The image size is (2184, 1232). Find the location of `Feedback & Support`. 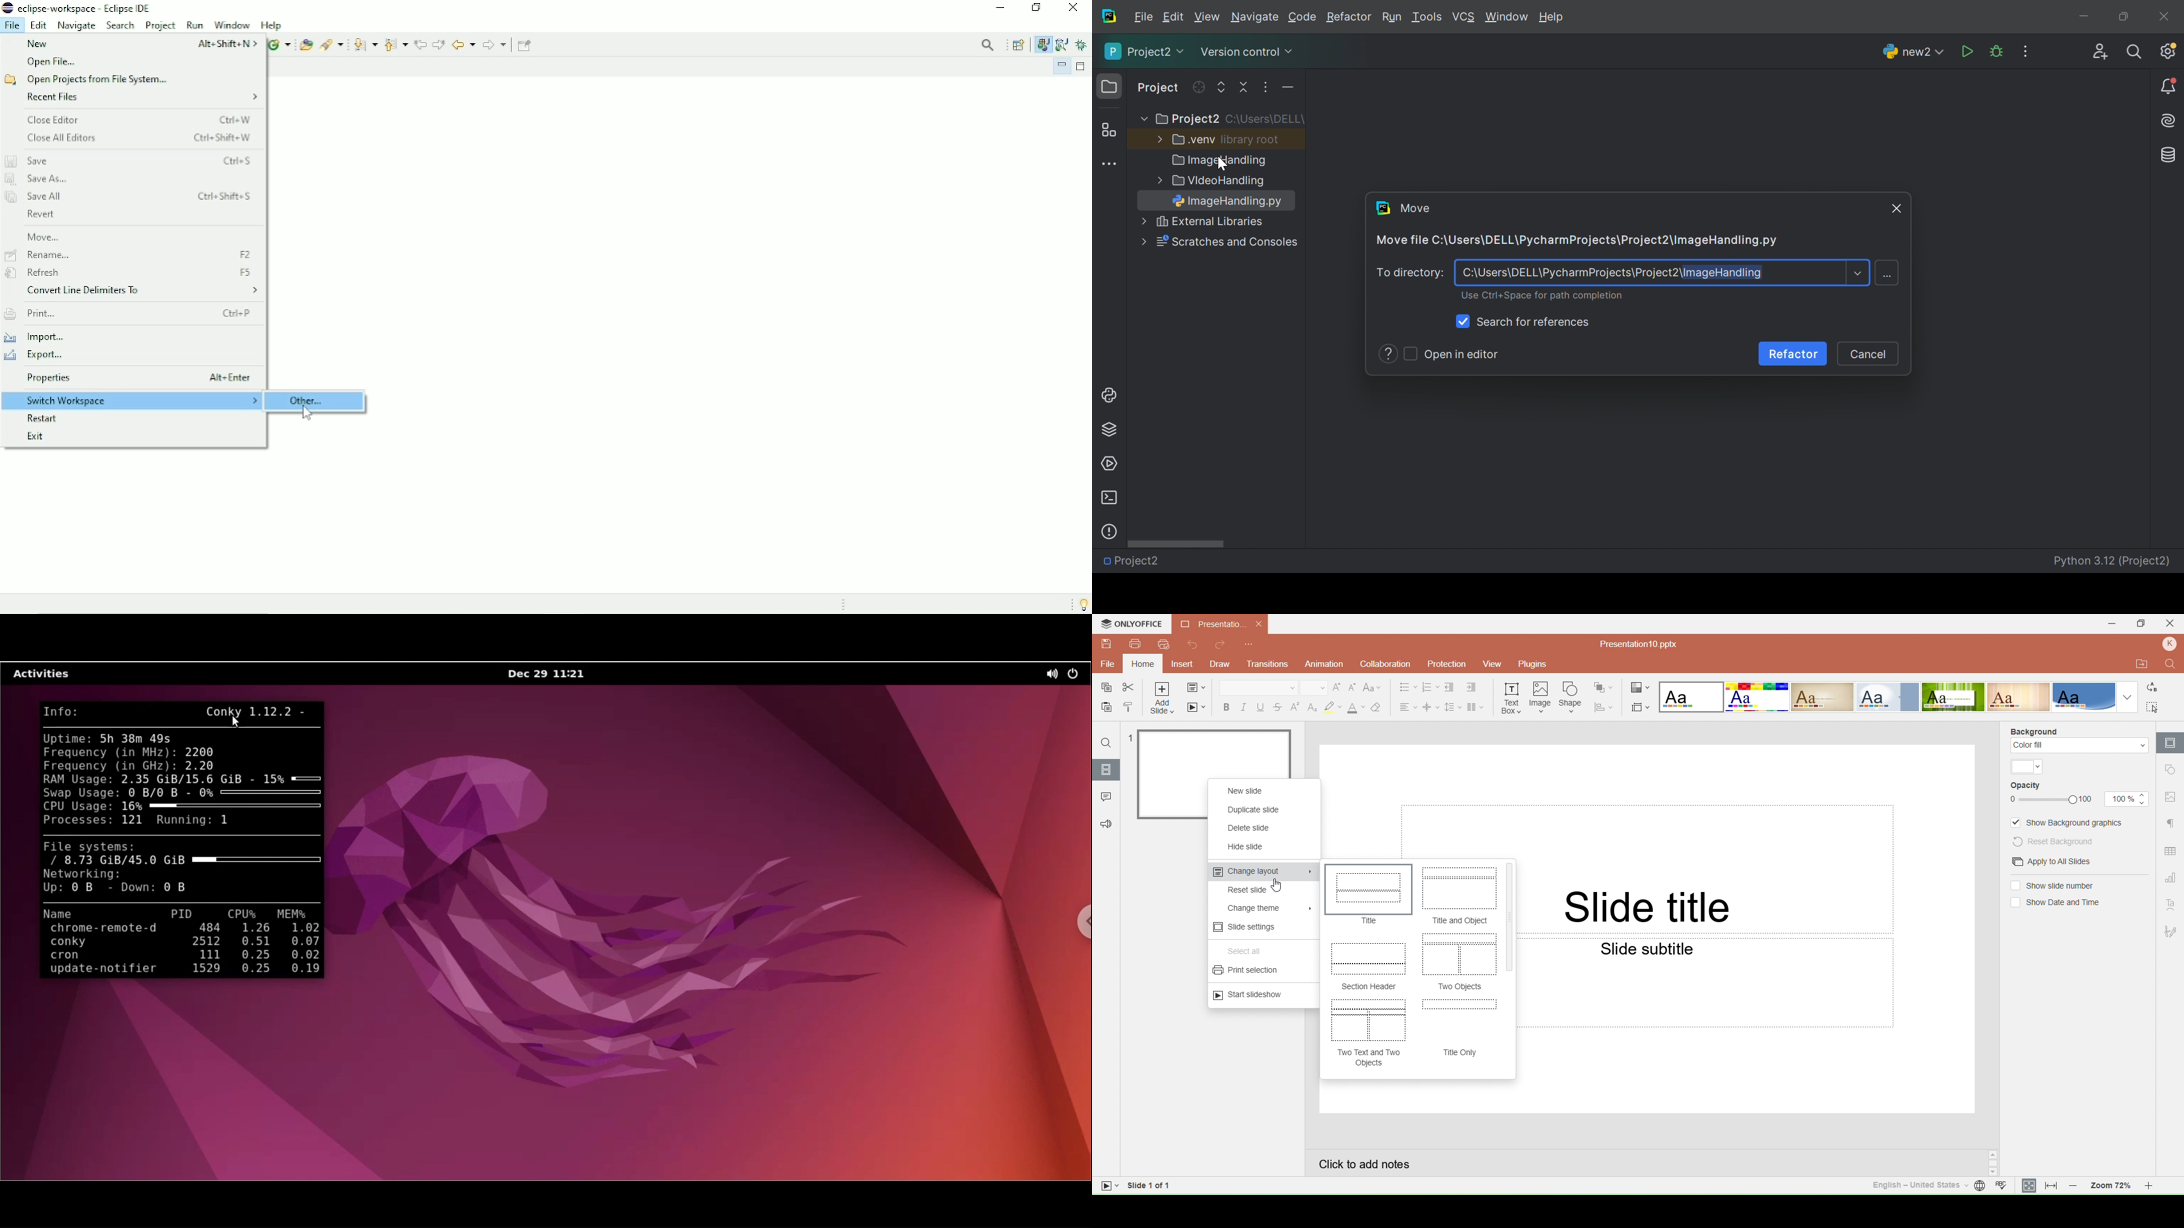

Feedback & Support is located at coordinates (1105, 824).